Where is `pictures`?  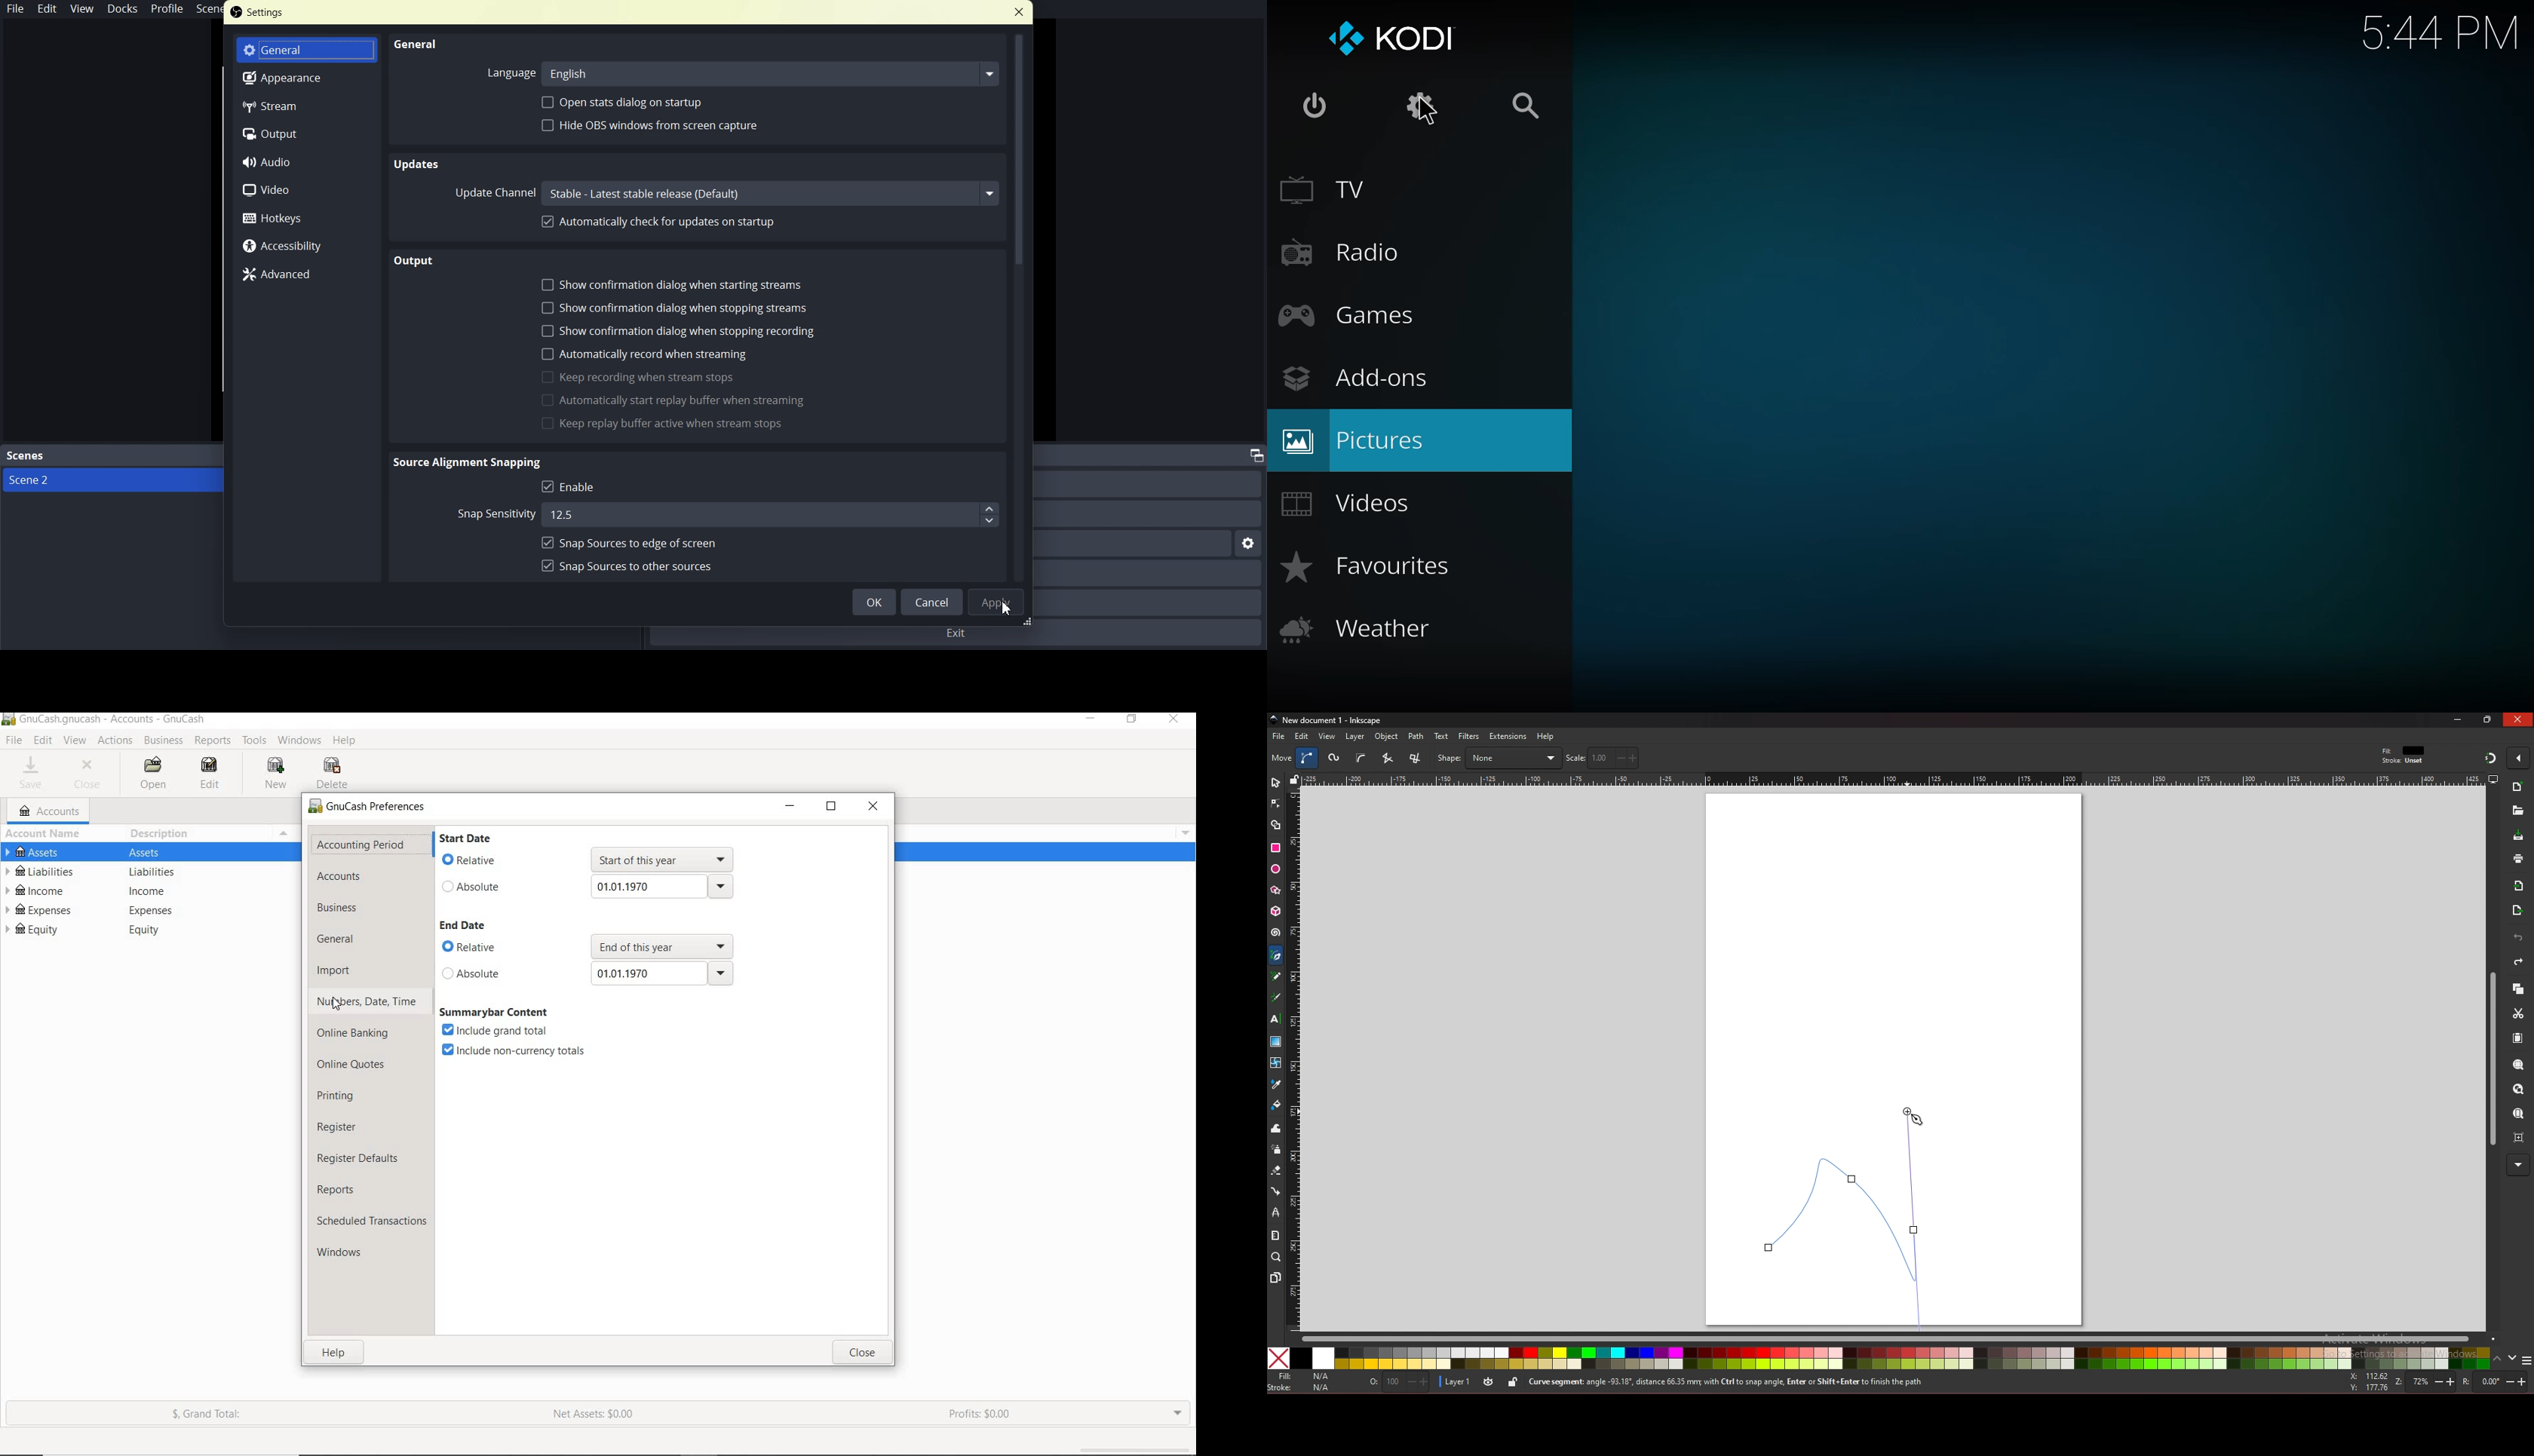 pictures is located at coordinates (1359, 441).